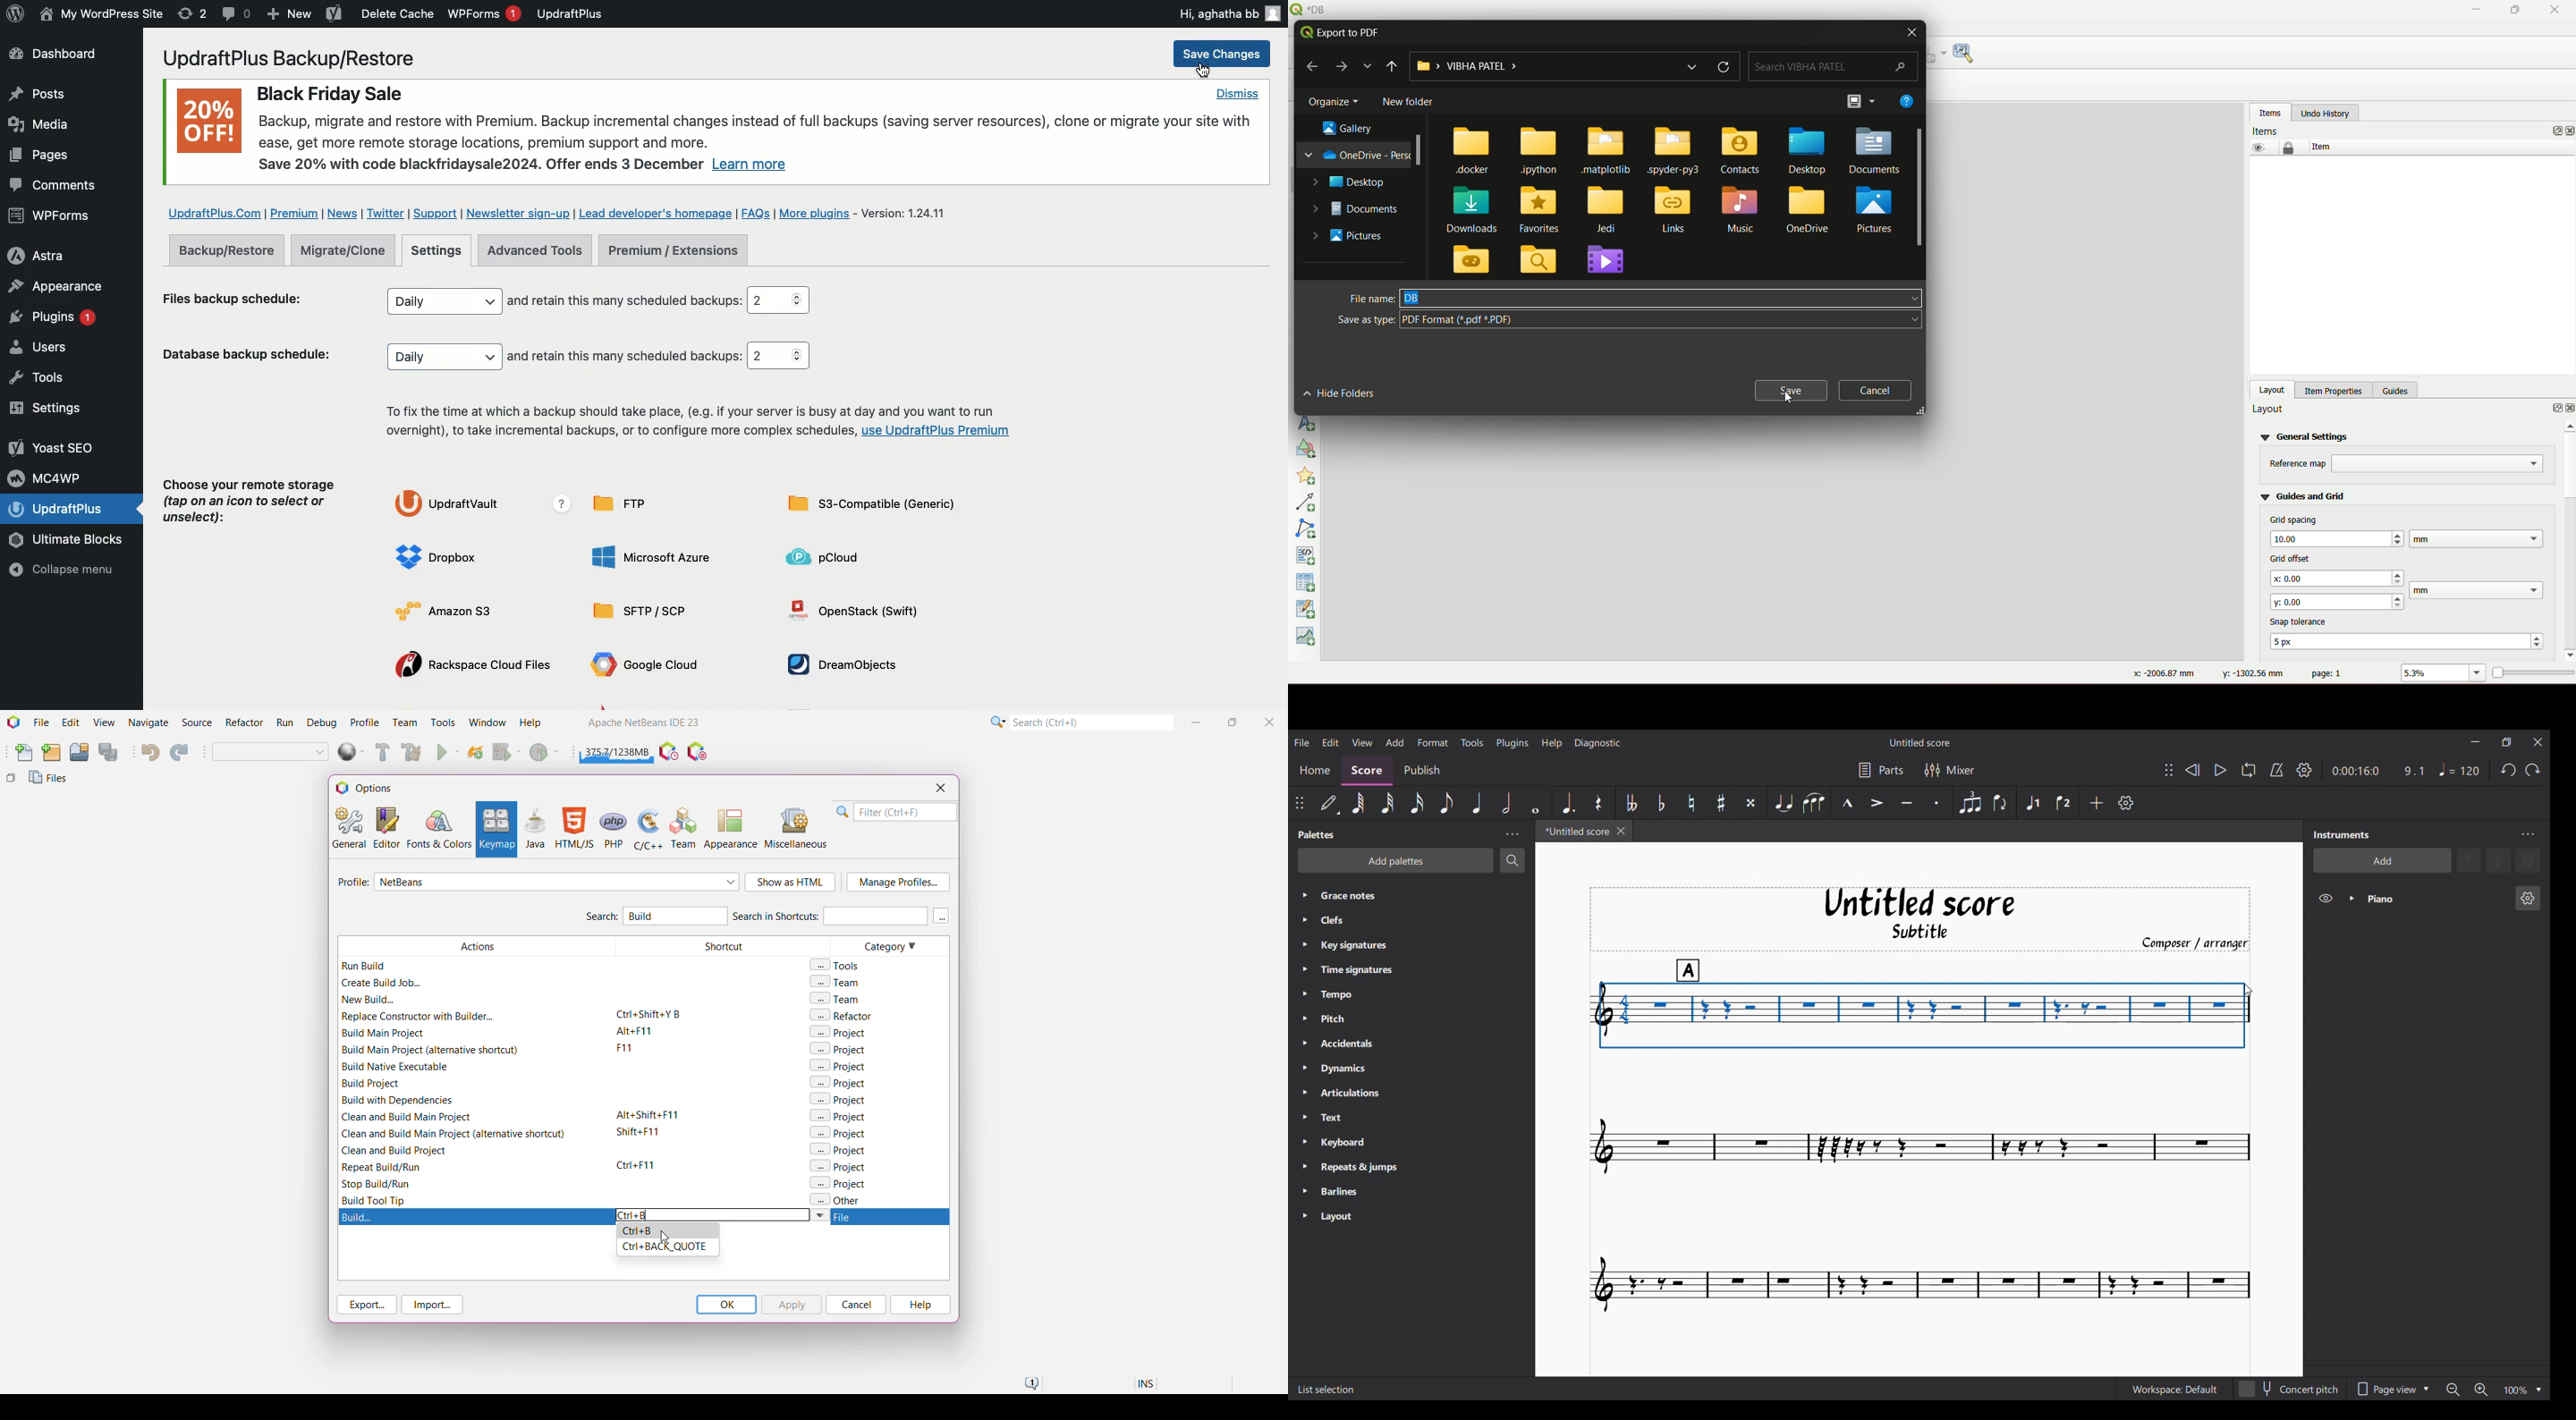 Image resolution: width=2576 pixels, height=1428 pixels. What do you see at coordinates (1358, 803) in the screenshot?
I see `64th note` at bounding box center [1358, 803].